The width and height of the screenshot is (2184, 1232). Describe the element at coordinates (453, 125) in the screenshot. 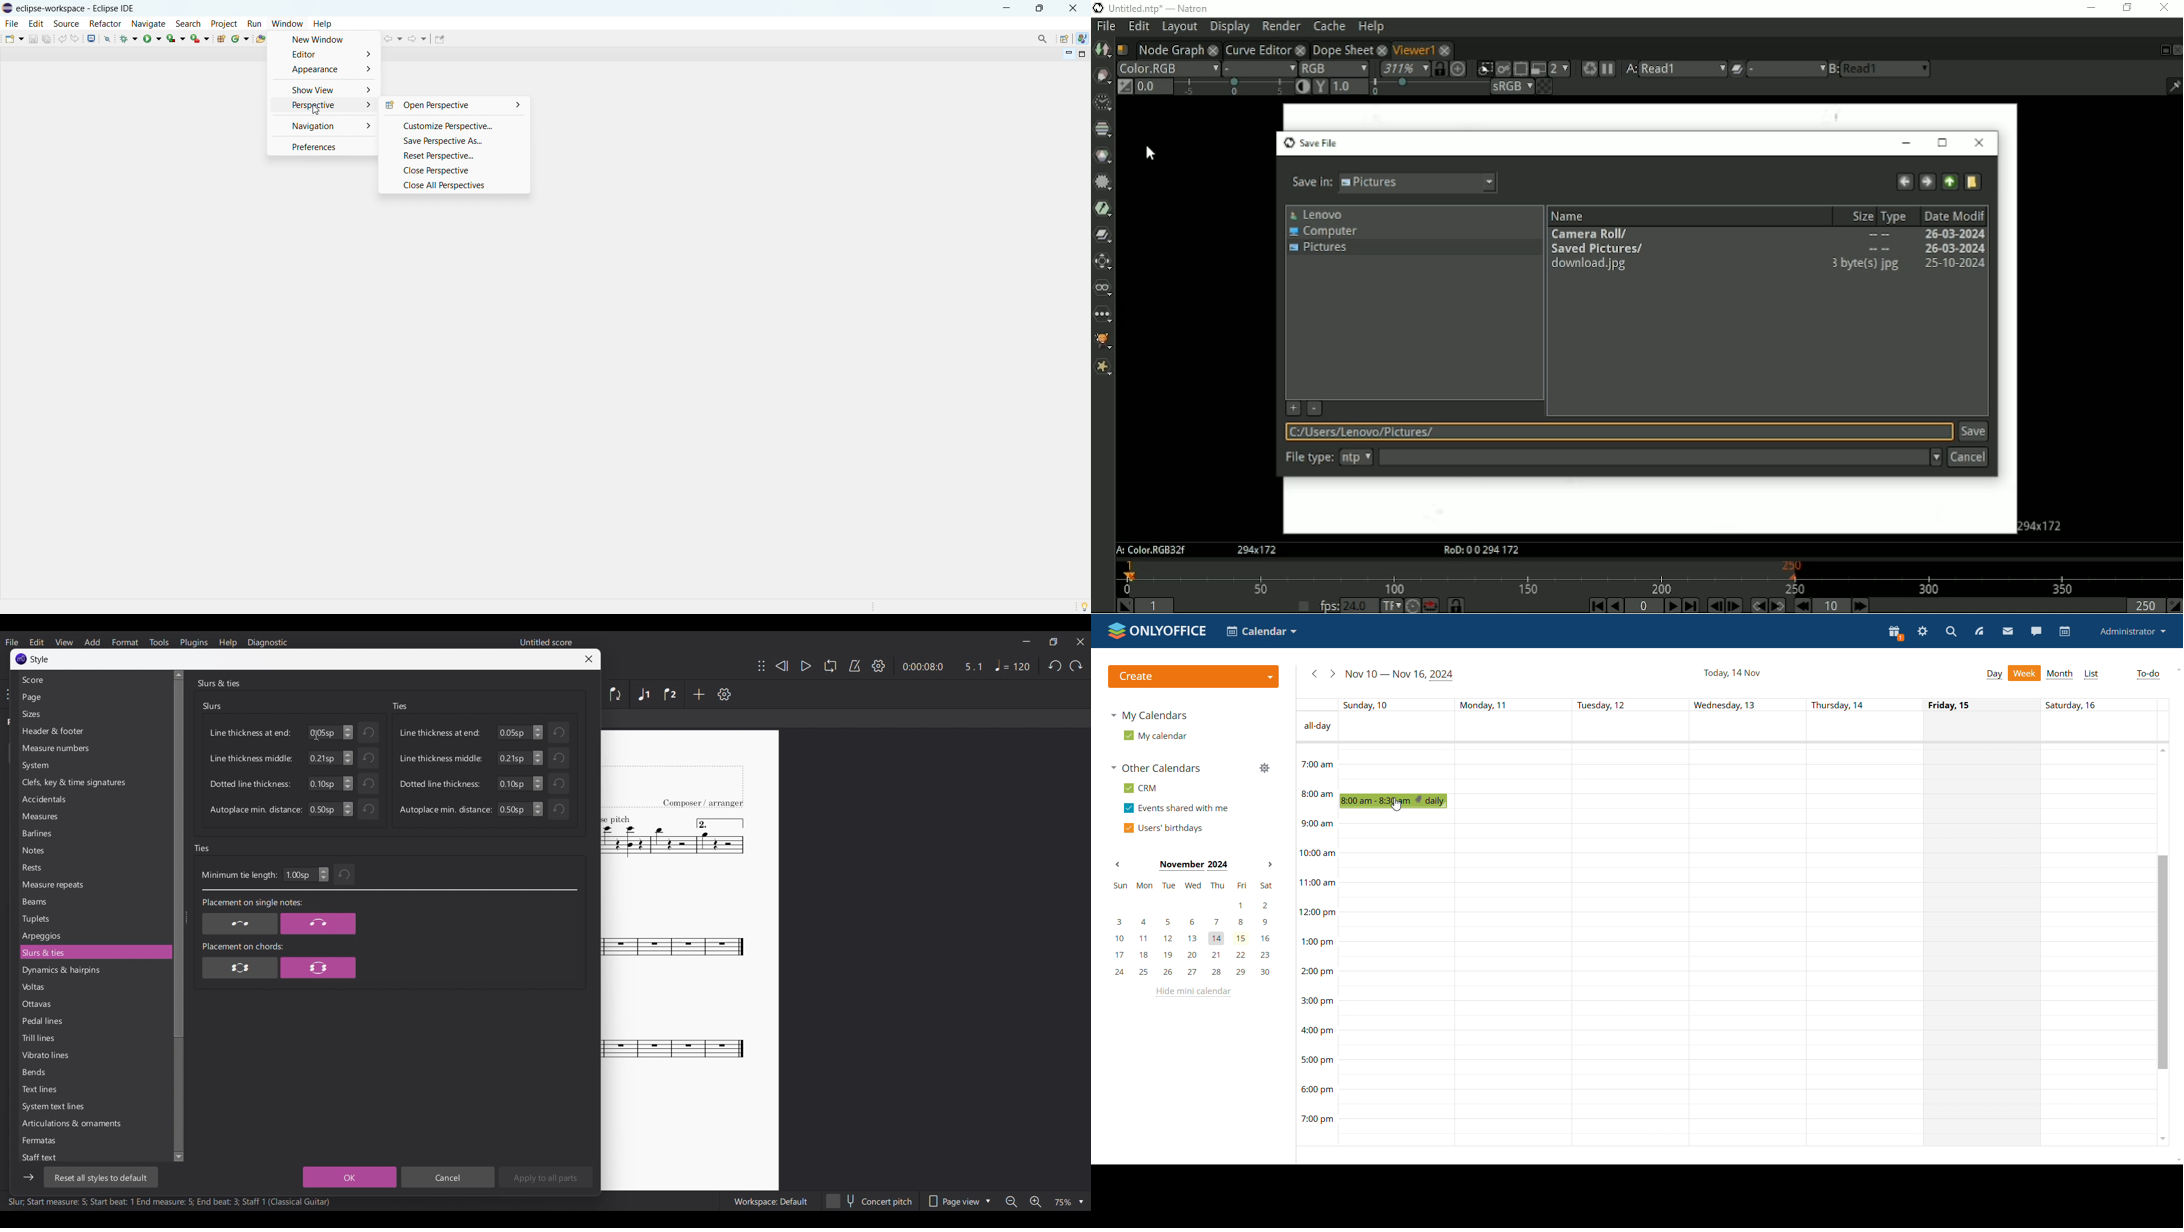

I see `customize perspective` at that location.